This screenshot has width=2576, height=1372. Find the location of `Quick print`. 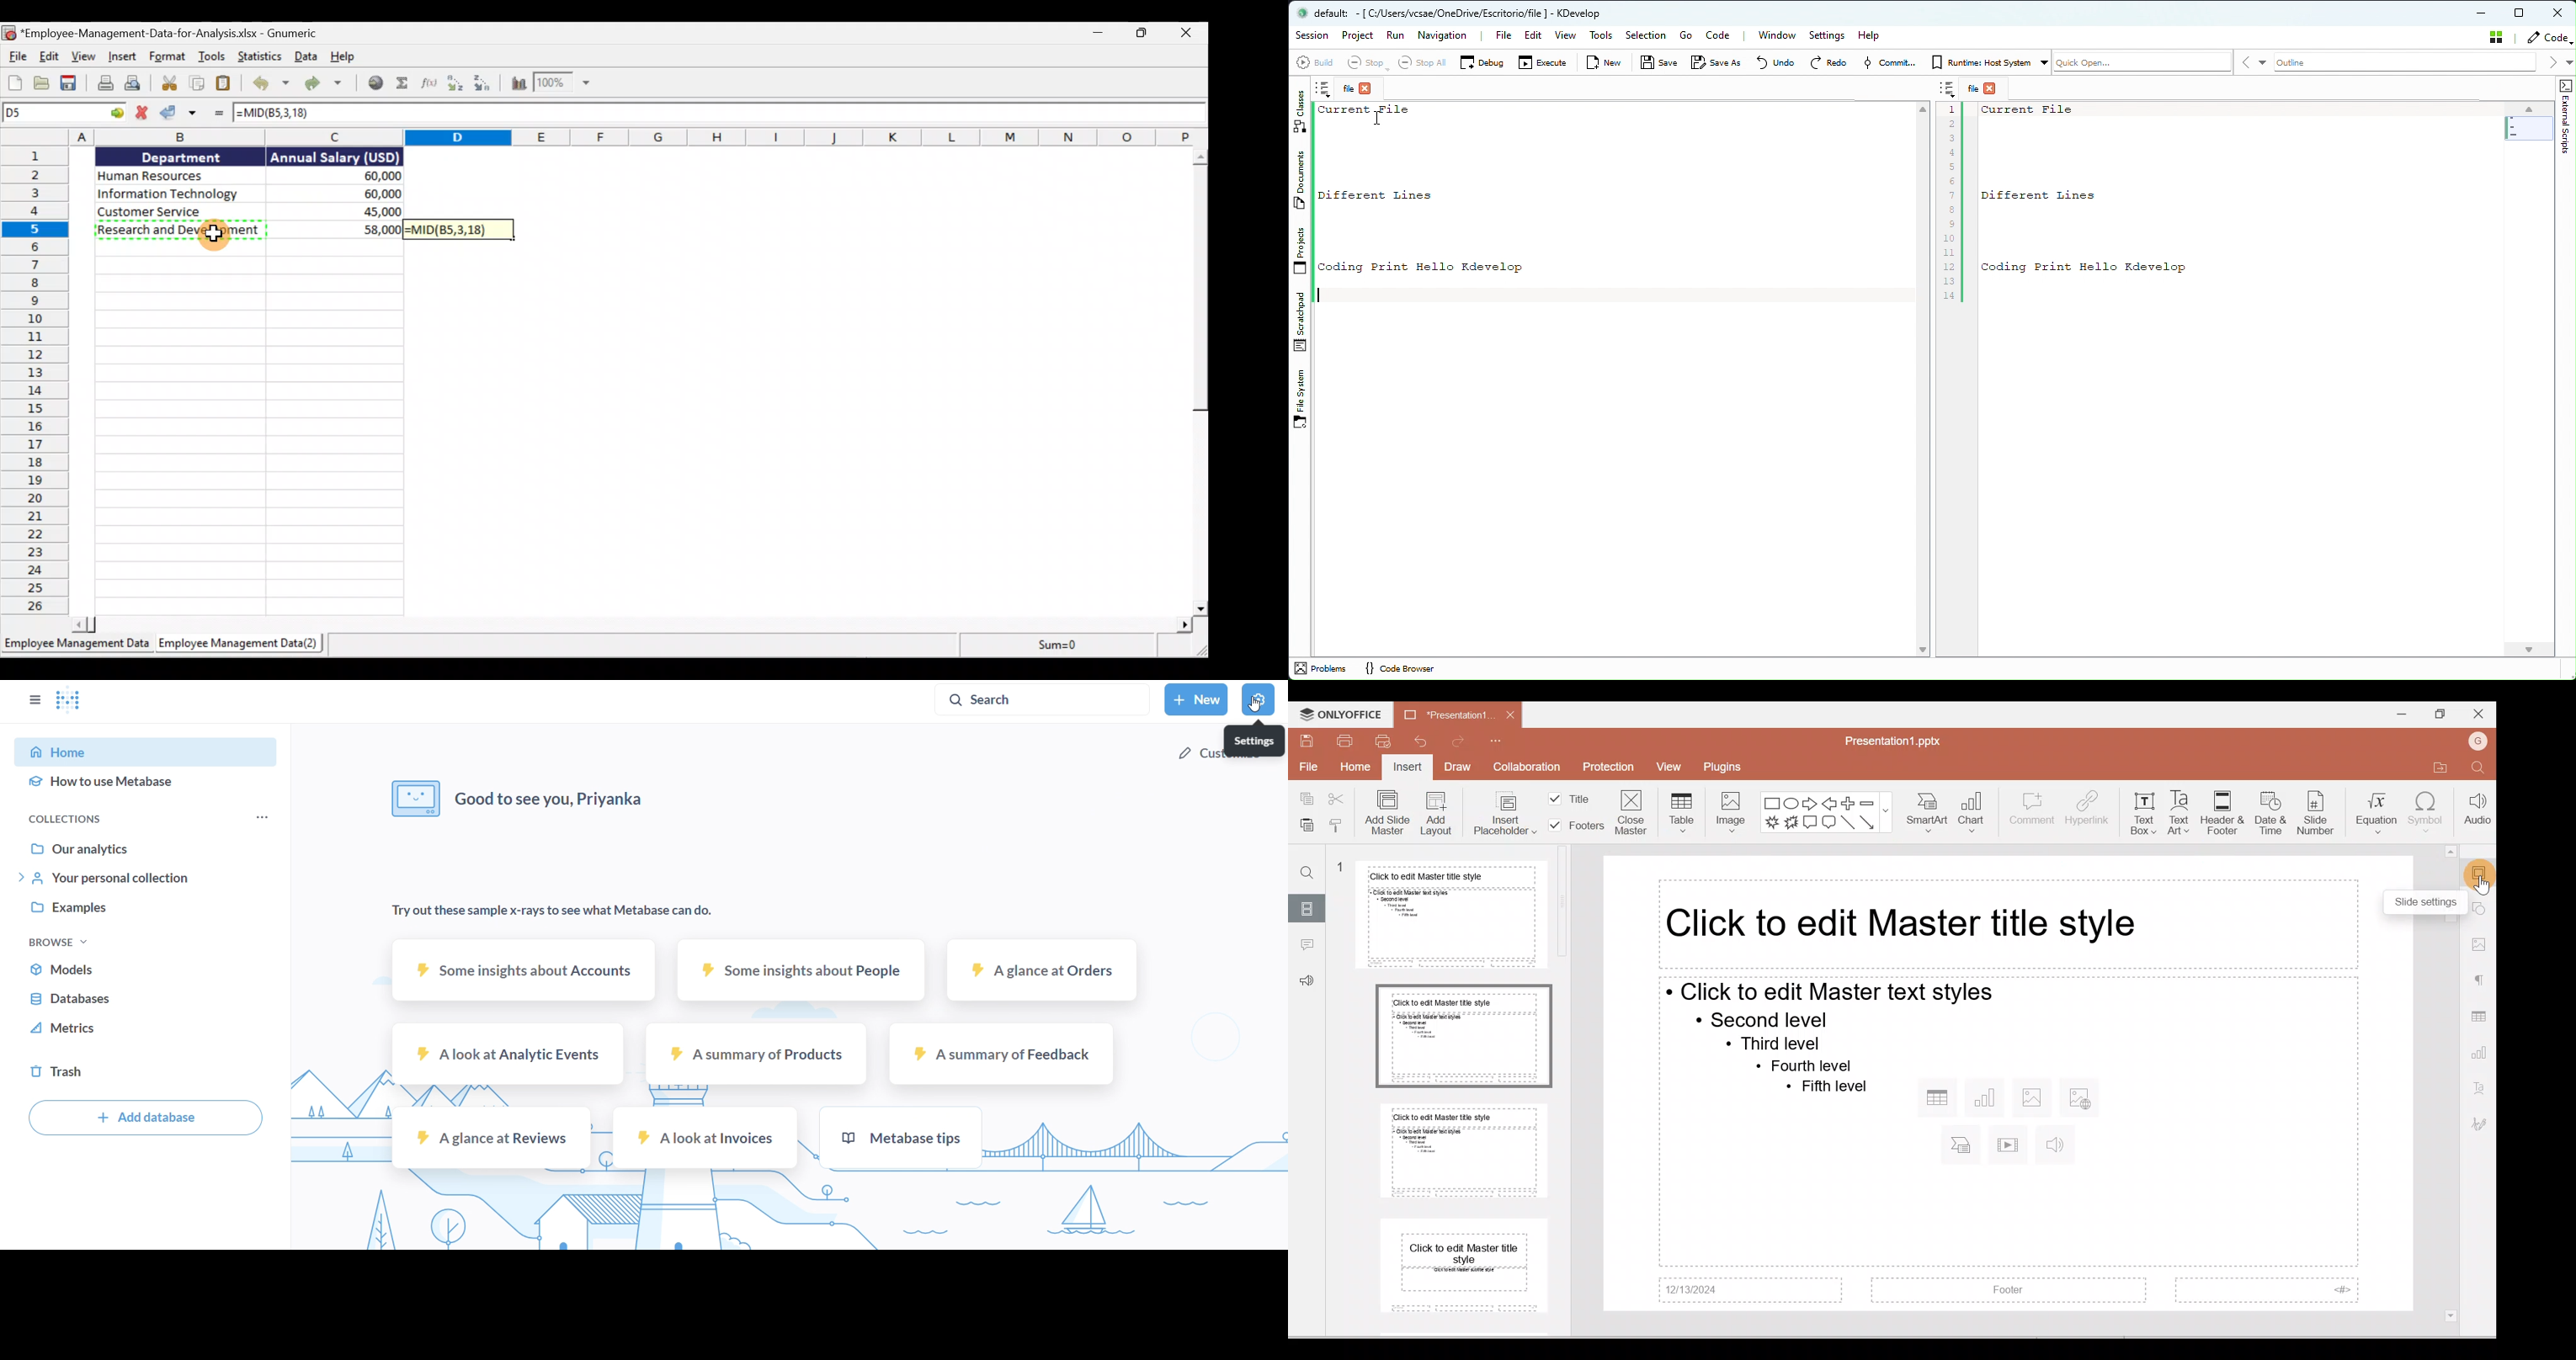

Quick print is located at coordinates (1383, 740).